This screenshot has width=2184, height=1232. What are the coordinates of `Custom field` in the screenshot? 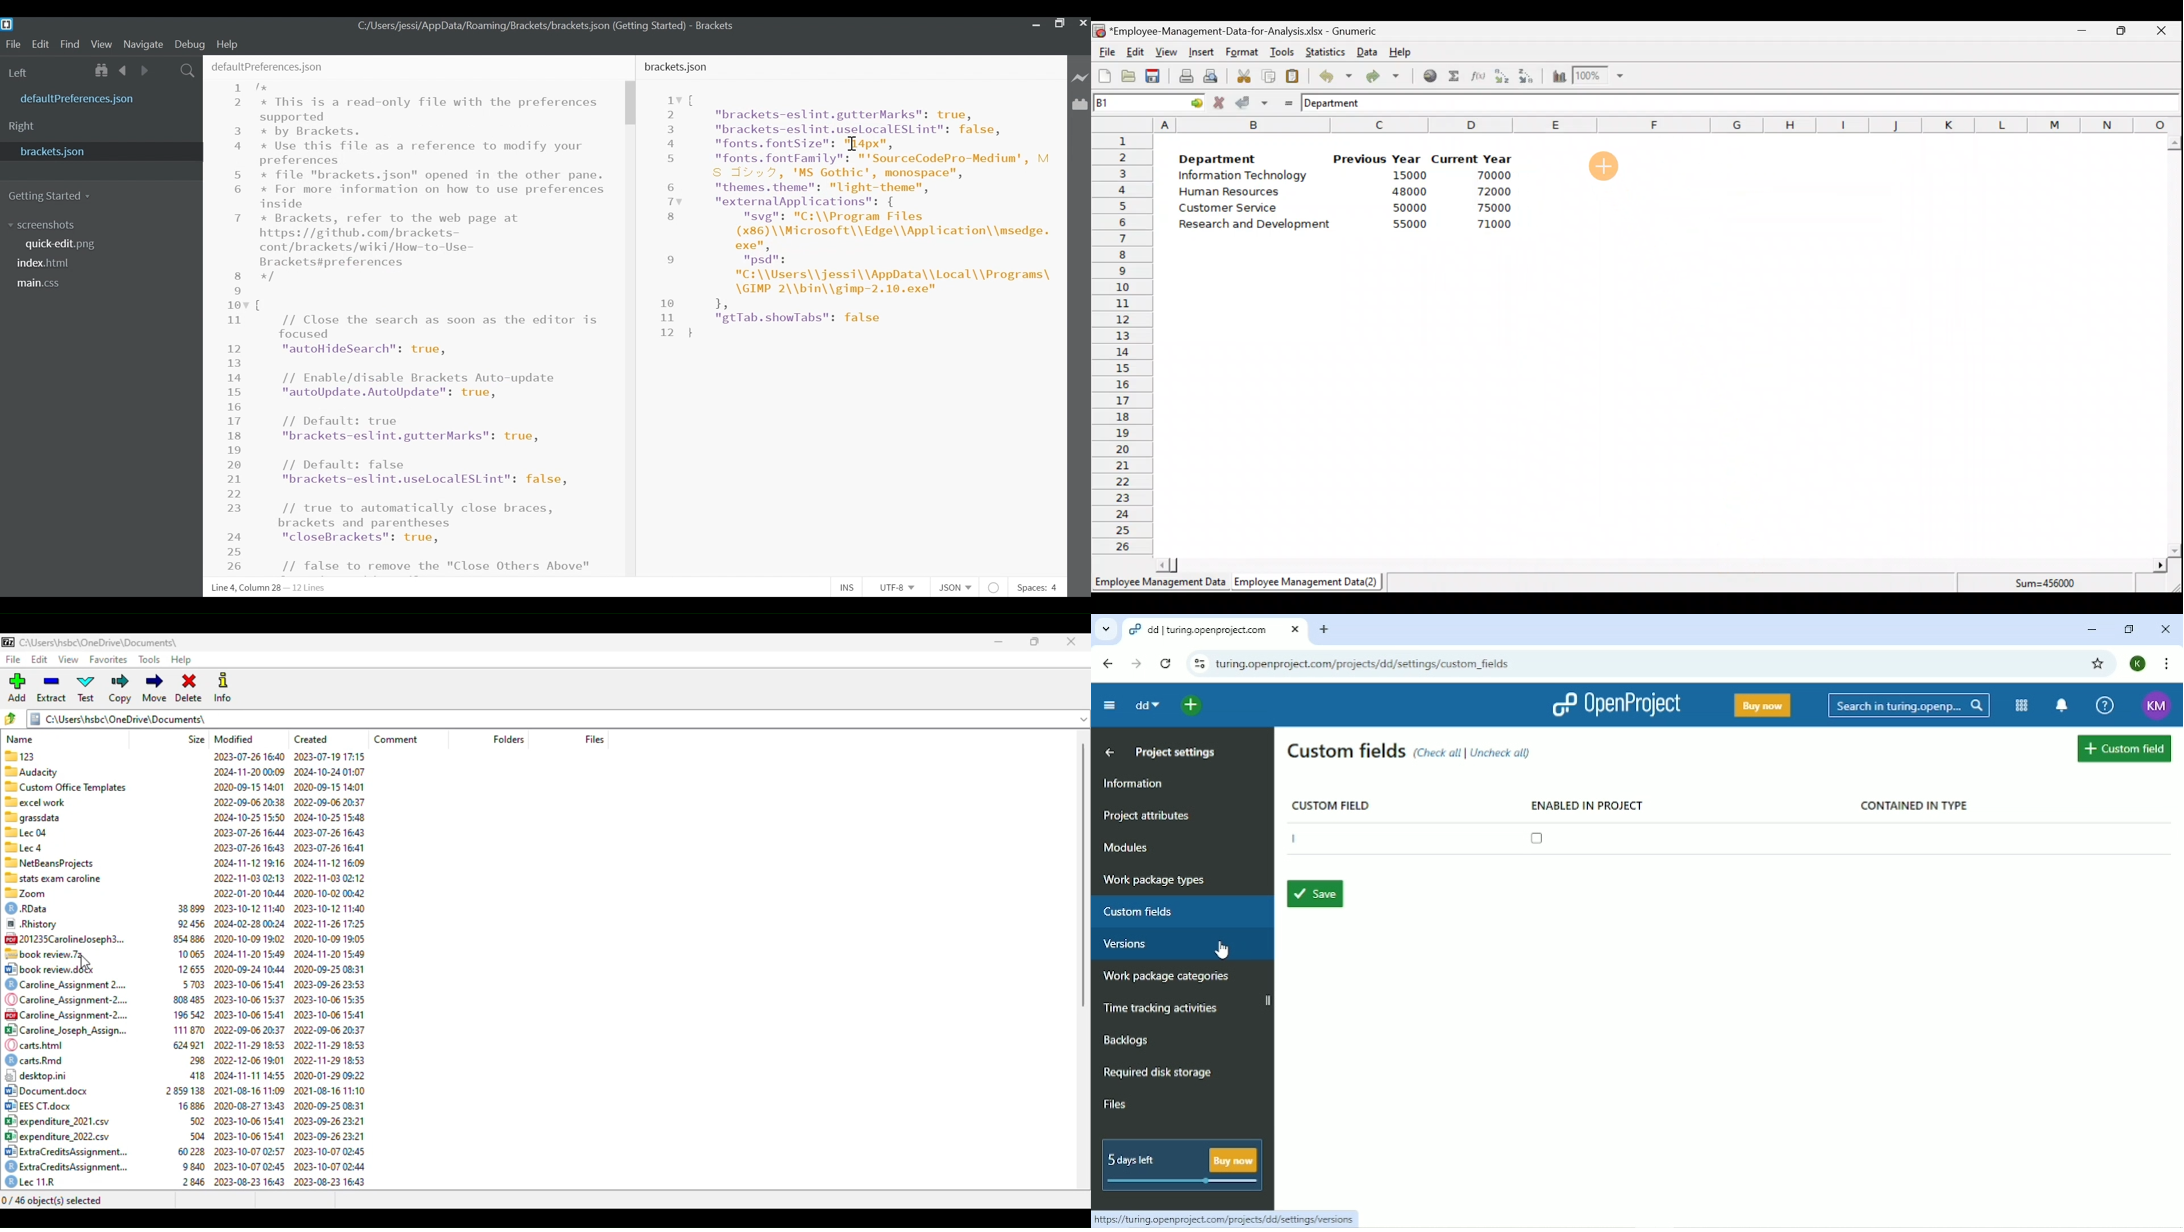 It's located at (1331, 803).